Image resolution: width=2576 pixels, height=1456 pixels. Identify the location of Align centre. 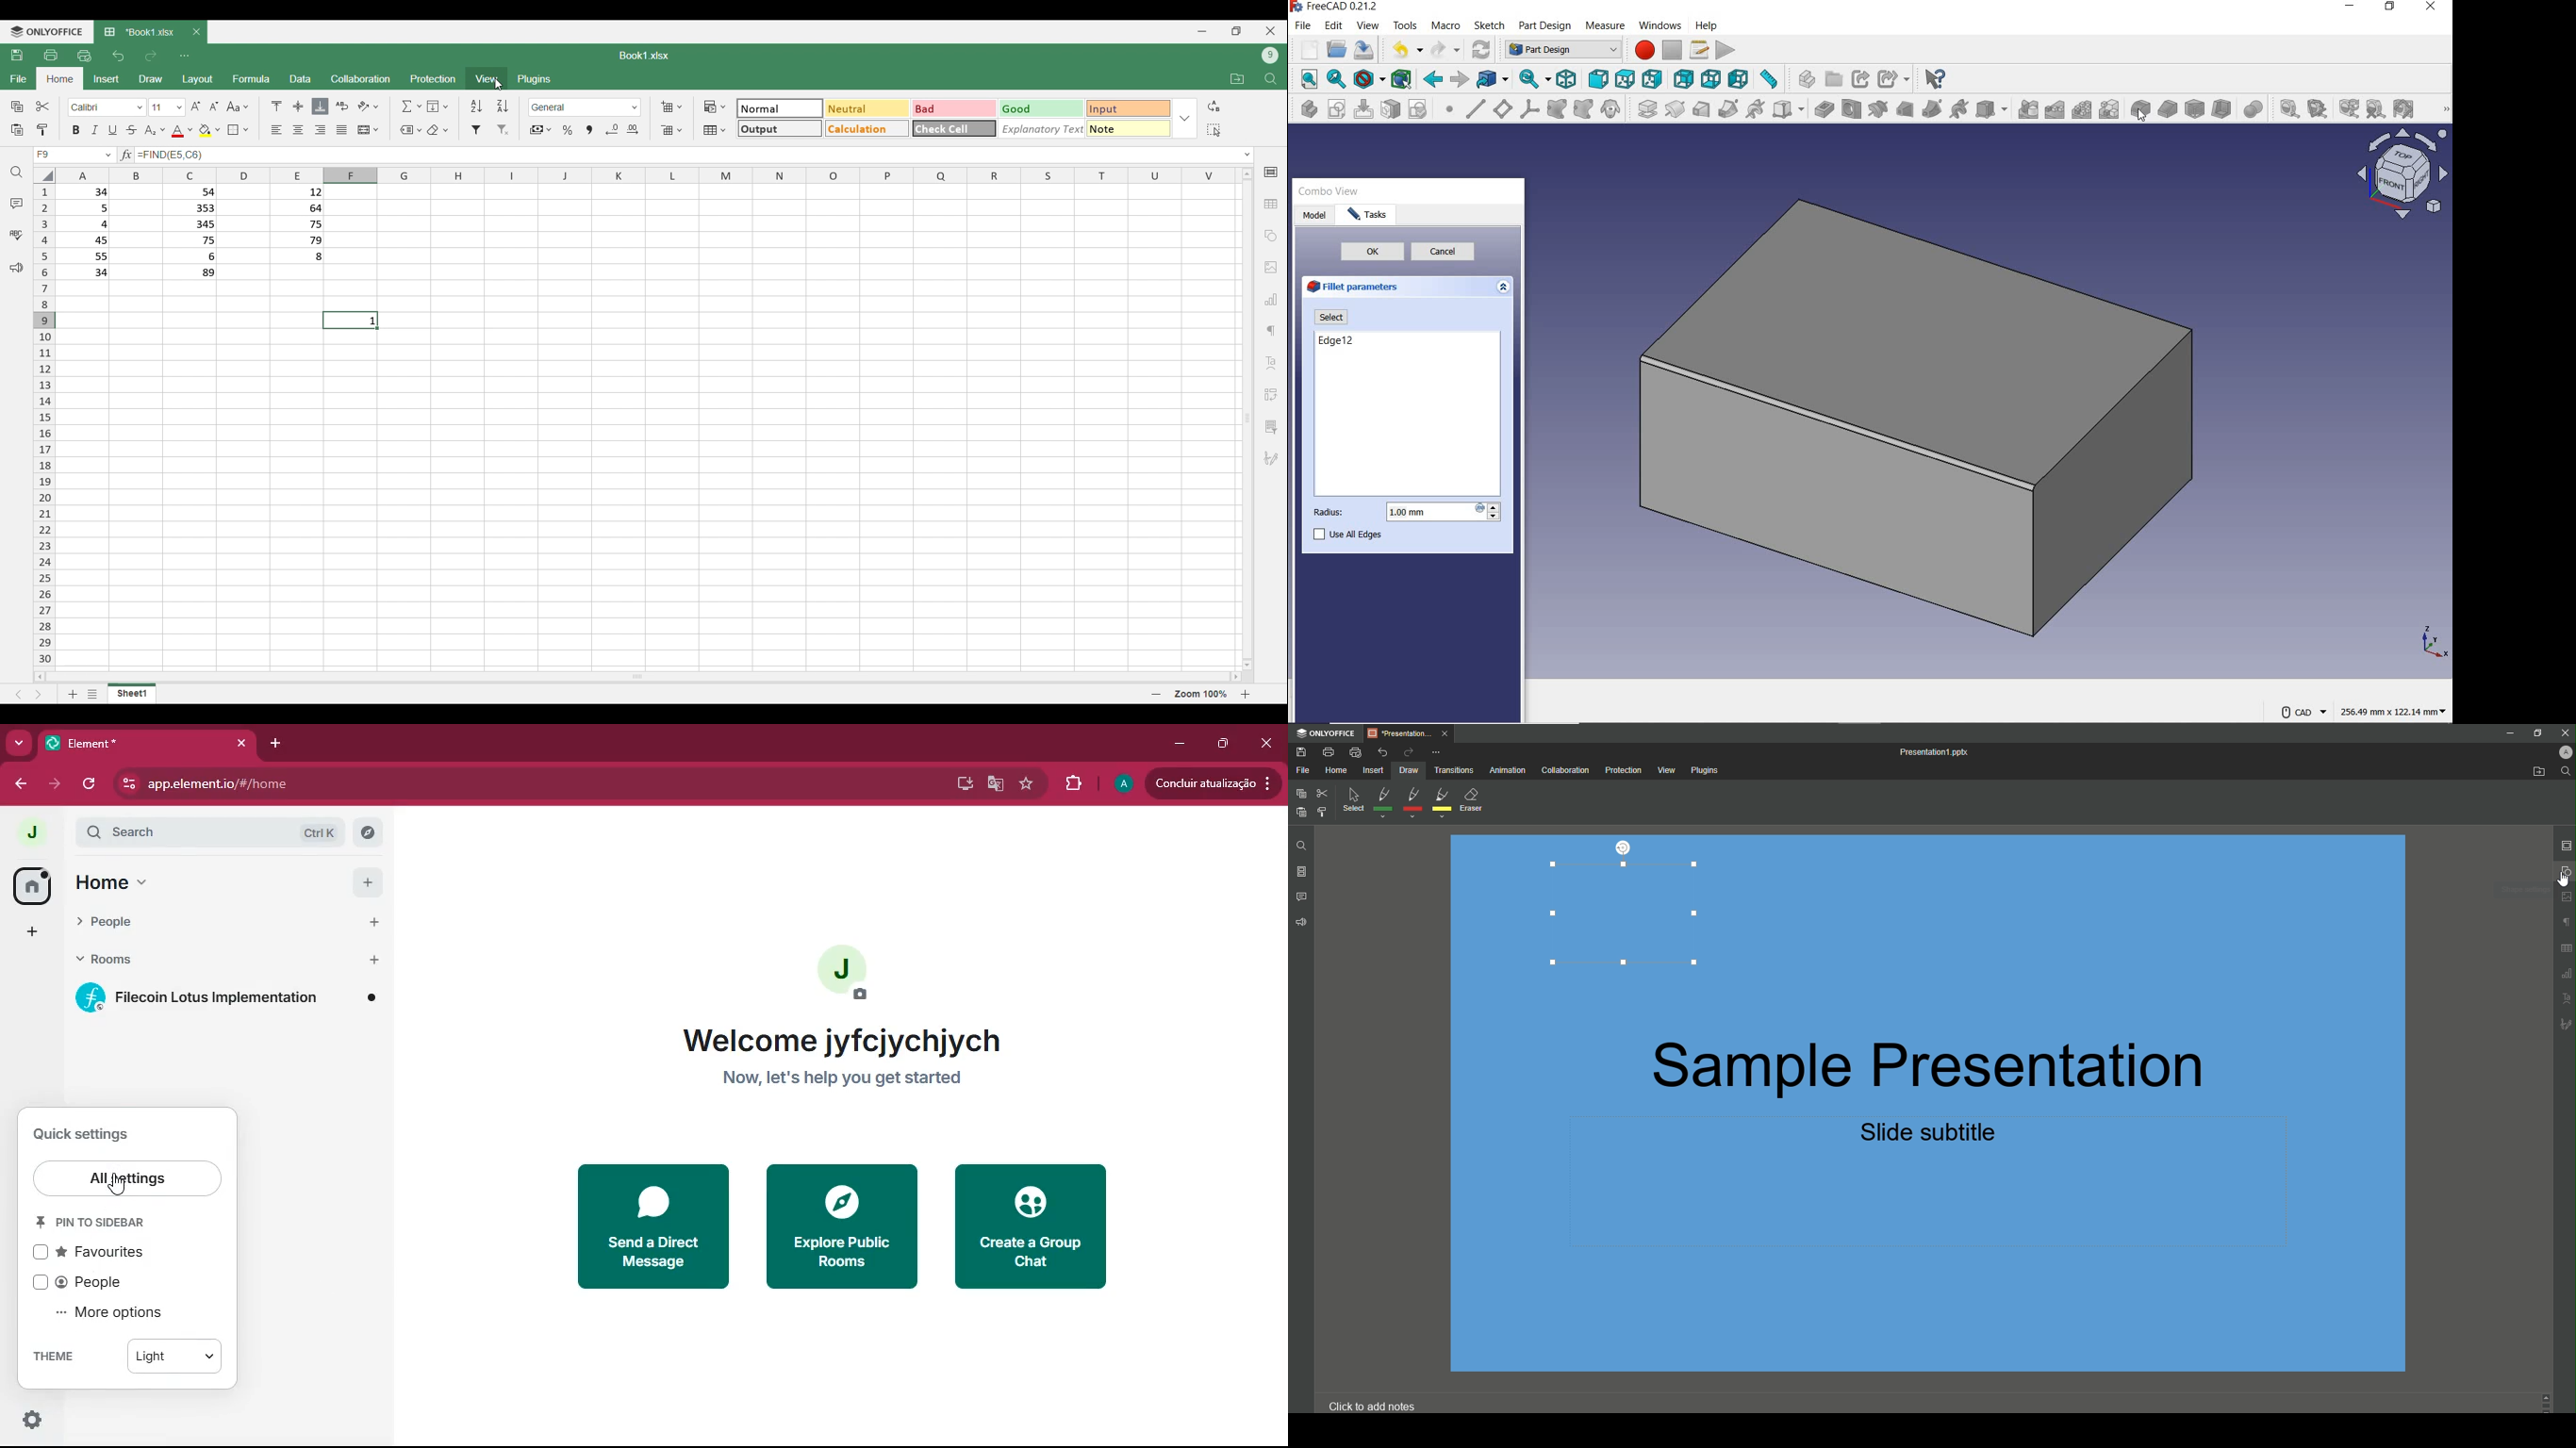
(298, 106).